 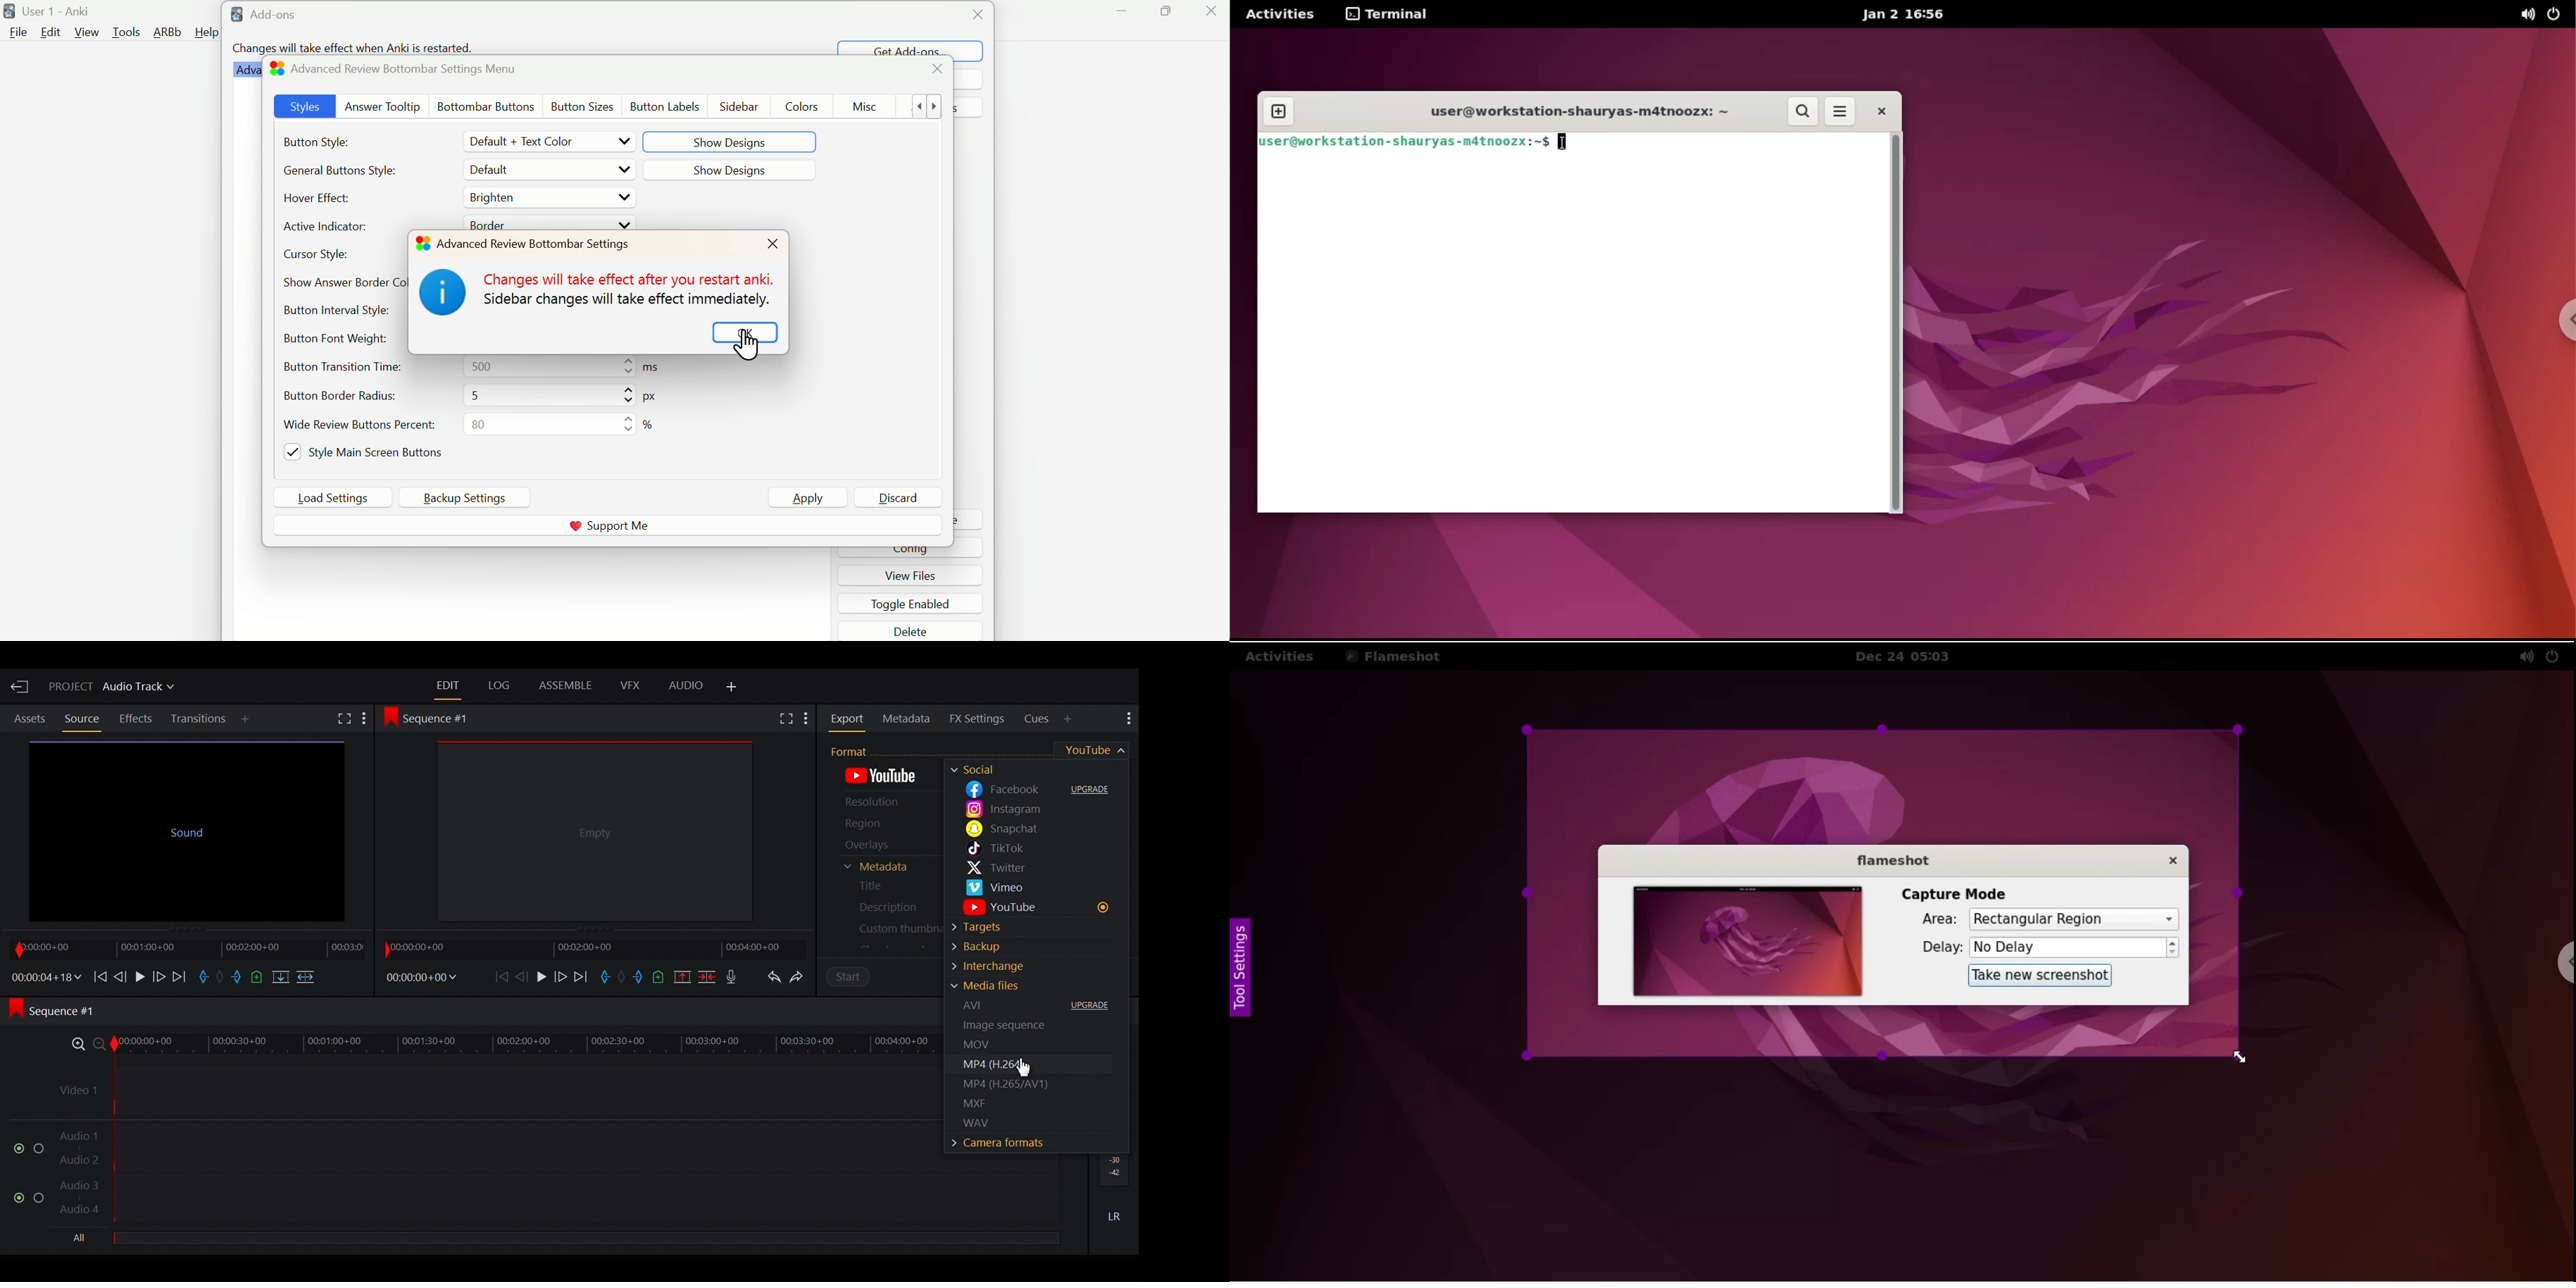 What do you see at coordinates (368, 719) in the screenshot?
I see `More` at bounding box center [368, 719].